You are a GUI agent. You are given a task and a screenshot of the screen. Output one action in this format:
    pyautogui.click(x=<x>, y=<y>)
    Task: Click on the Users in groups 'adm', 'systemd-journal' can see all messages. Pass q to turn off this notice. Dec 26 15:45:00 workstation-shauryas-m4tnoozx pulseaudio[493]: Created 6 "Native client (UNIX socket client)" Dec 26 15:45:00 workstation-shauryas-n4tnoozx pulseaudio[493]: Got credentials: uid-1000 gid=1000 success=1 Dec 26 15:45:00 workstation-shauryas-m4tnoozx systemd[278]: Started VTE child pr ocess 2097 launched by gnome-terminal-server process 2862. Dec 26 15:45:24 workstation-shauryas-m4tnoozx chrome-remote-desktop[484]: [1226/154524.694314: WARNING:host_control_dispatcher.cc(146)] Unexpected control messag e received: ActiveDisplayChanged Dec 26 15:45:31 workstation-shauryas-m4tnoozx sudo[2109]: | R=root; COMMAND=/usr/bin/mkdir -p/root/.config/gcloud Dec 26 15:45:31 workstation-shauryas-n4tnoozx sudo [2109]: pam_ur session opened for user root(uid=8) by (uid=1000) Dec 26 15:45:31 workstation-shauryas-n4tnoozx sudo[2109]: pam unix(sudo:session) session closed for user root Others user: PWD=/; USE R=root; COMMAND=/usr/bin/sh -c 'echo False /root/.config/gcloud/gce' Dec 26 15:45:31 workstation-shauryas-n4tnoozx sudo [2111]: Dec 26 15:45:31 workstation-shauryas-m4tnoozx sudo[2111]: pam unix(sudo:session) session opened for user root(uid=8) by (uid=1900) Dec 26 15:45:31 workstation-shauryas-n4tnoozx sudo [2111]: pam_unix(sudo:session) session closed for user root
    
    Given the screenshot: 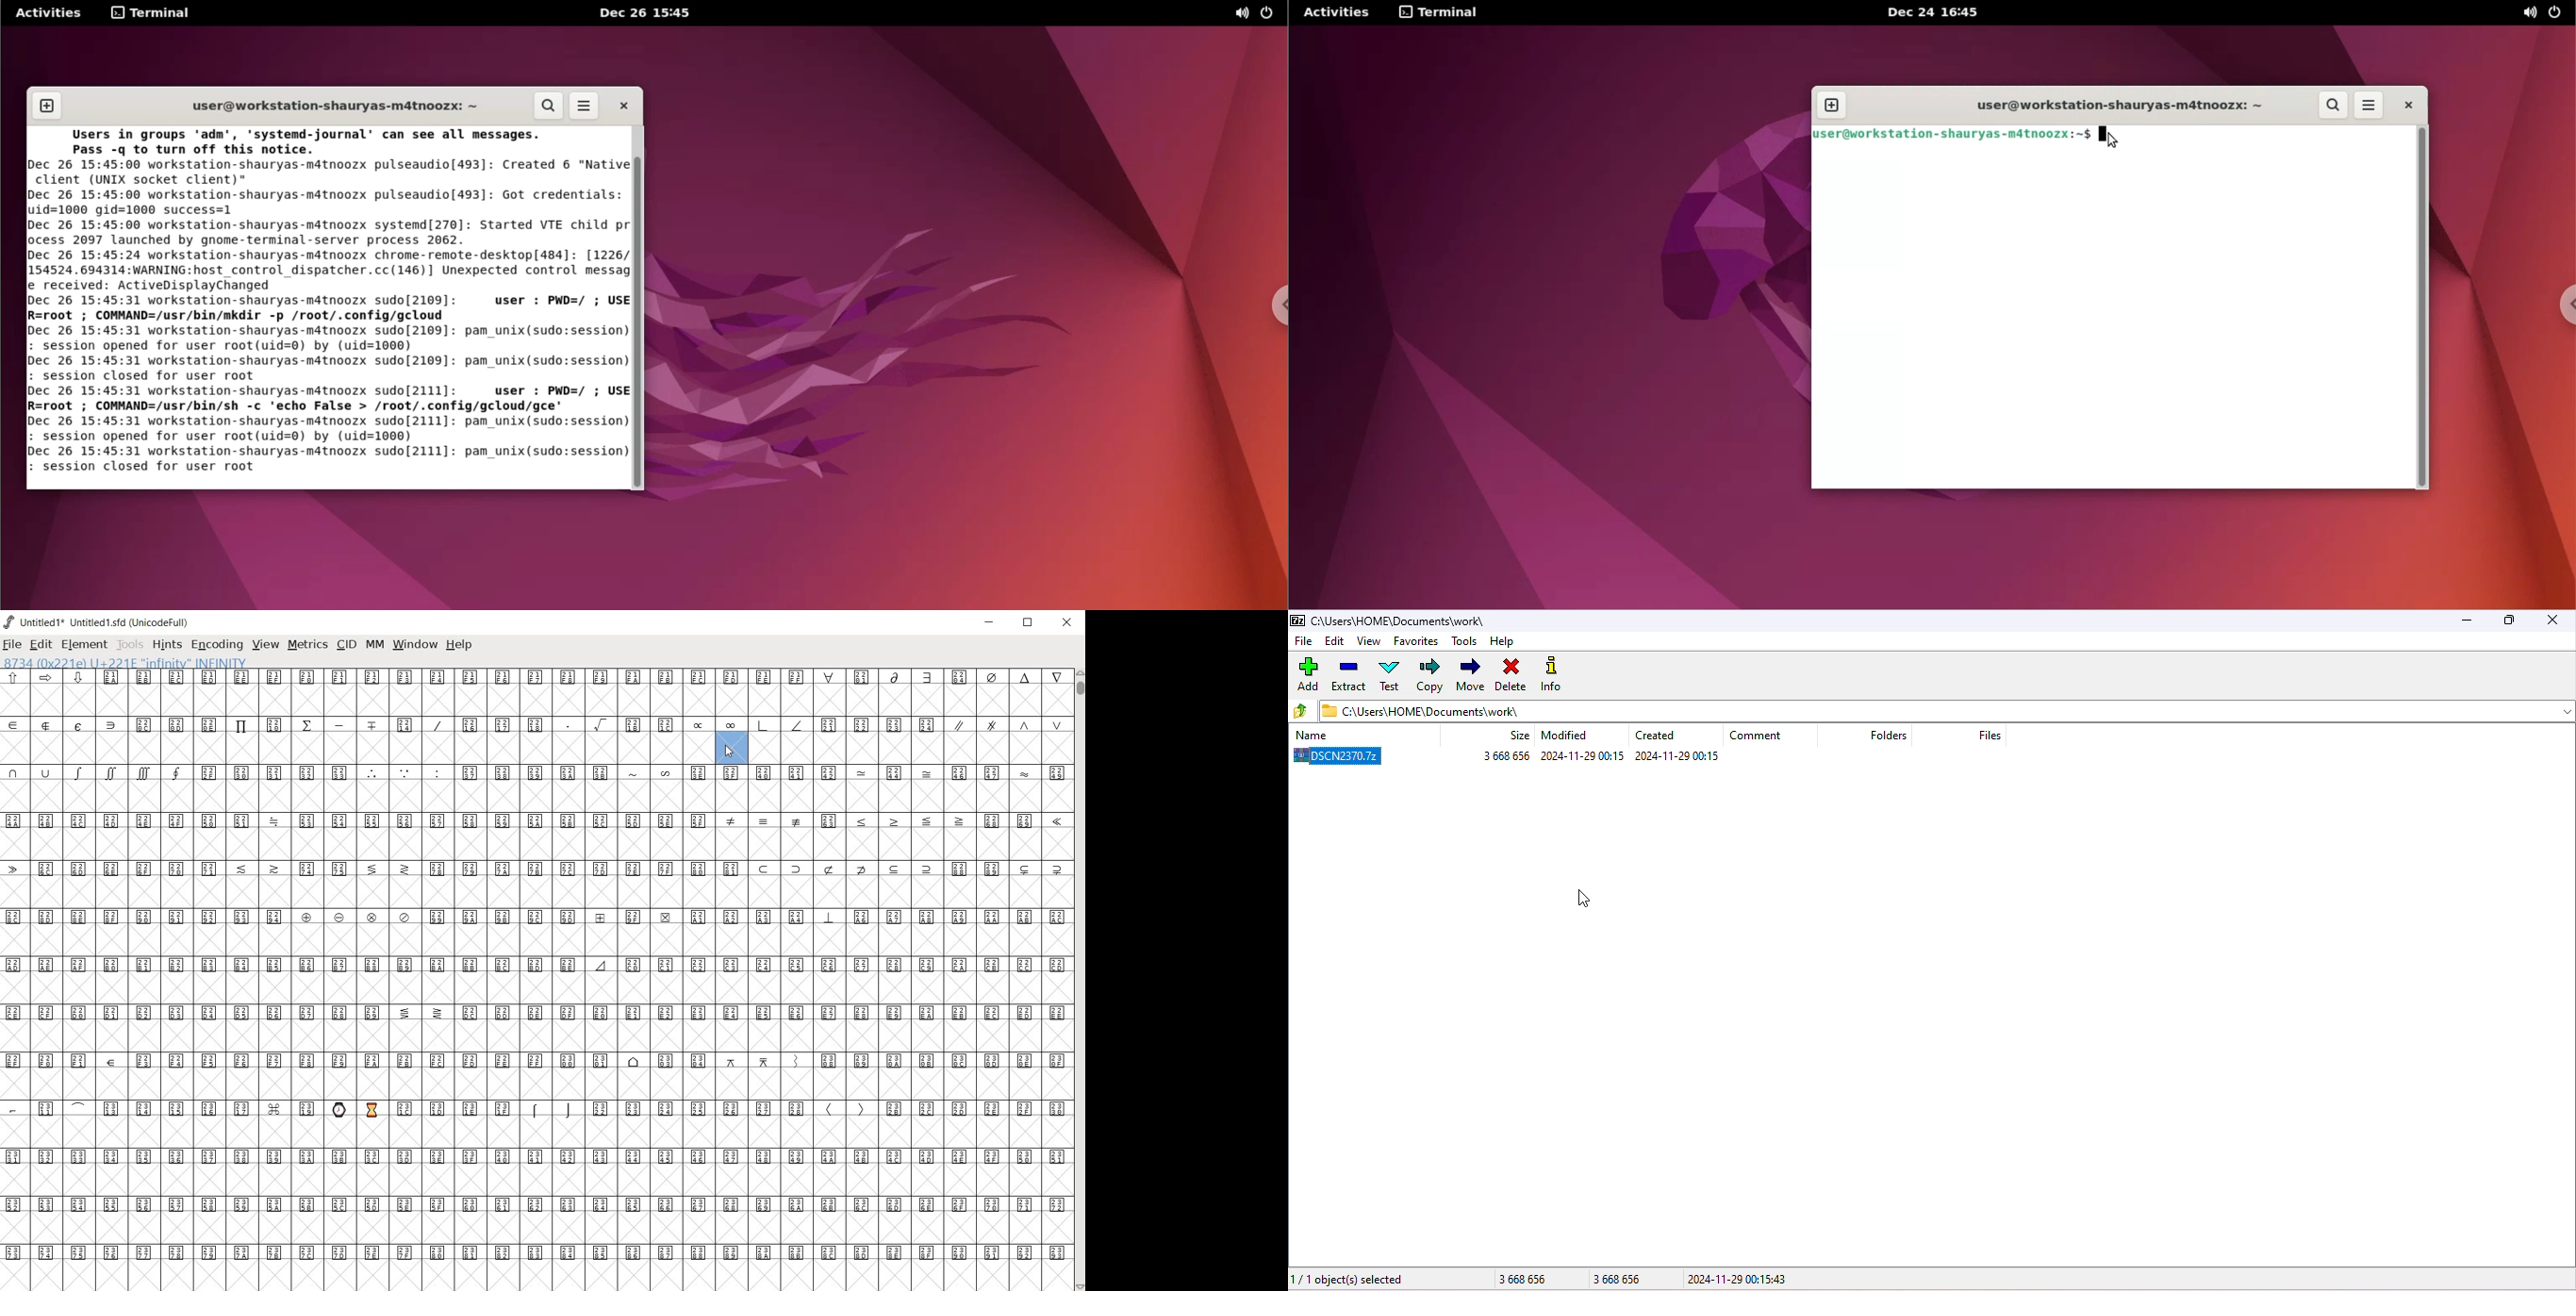 What is the action you would take?
    pyautogui.click(x=327, y=303)
    